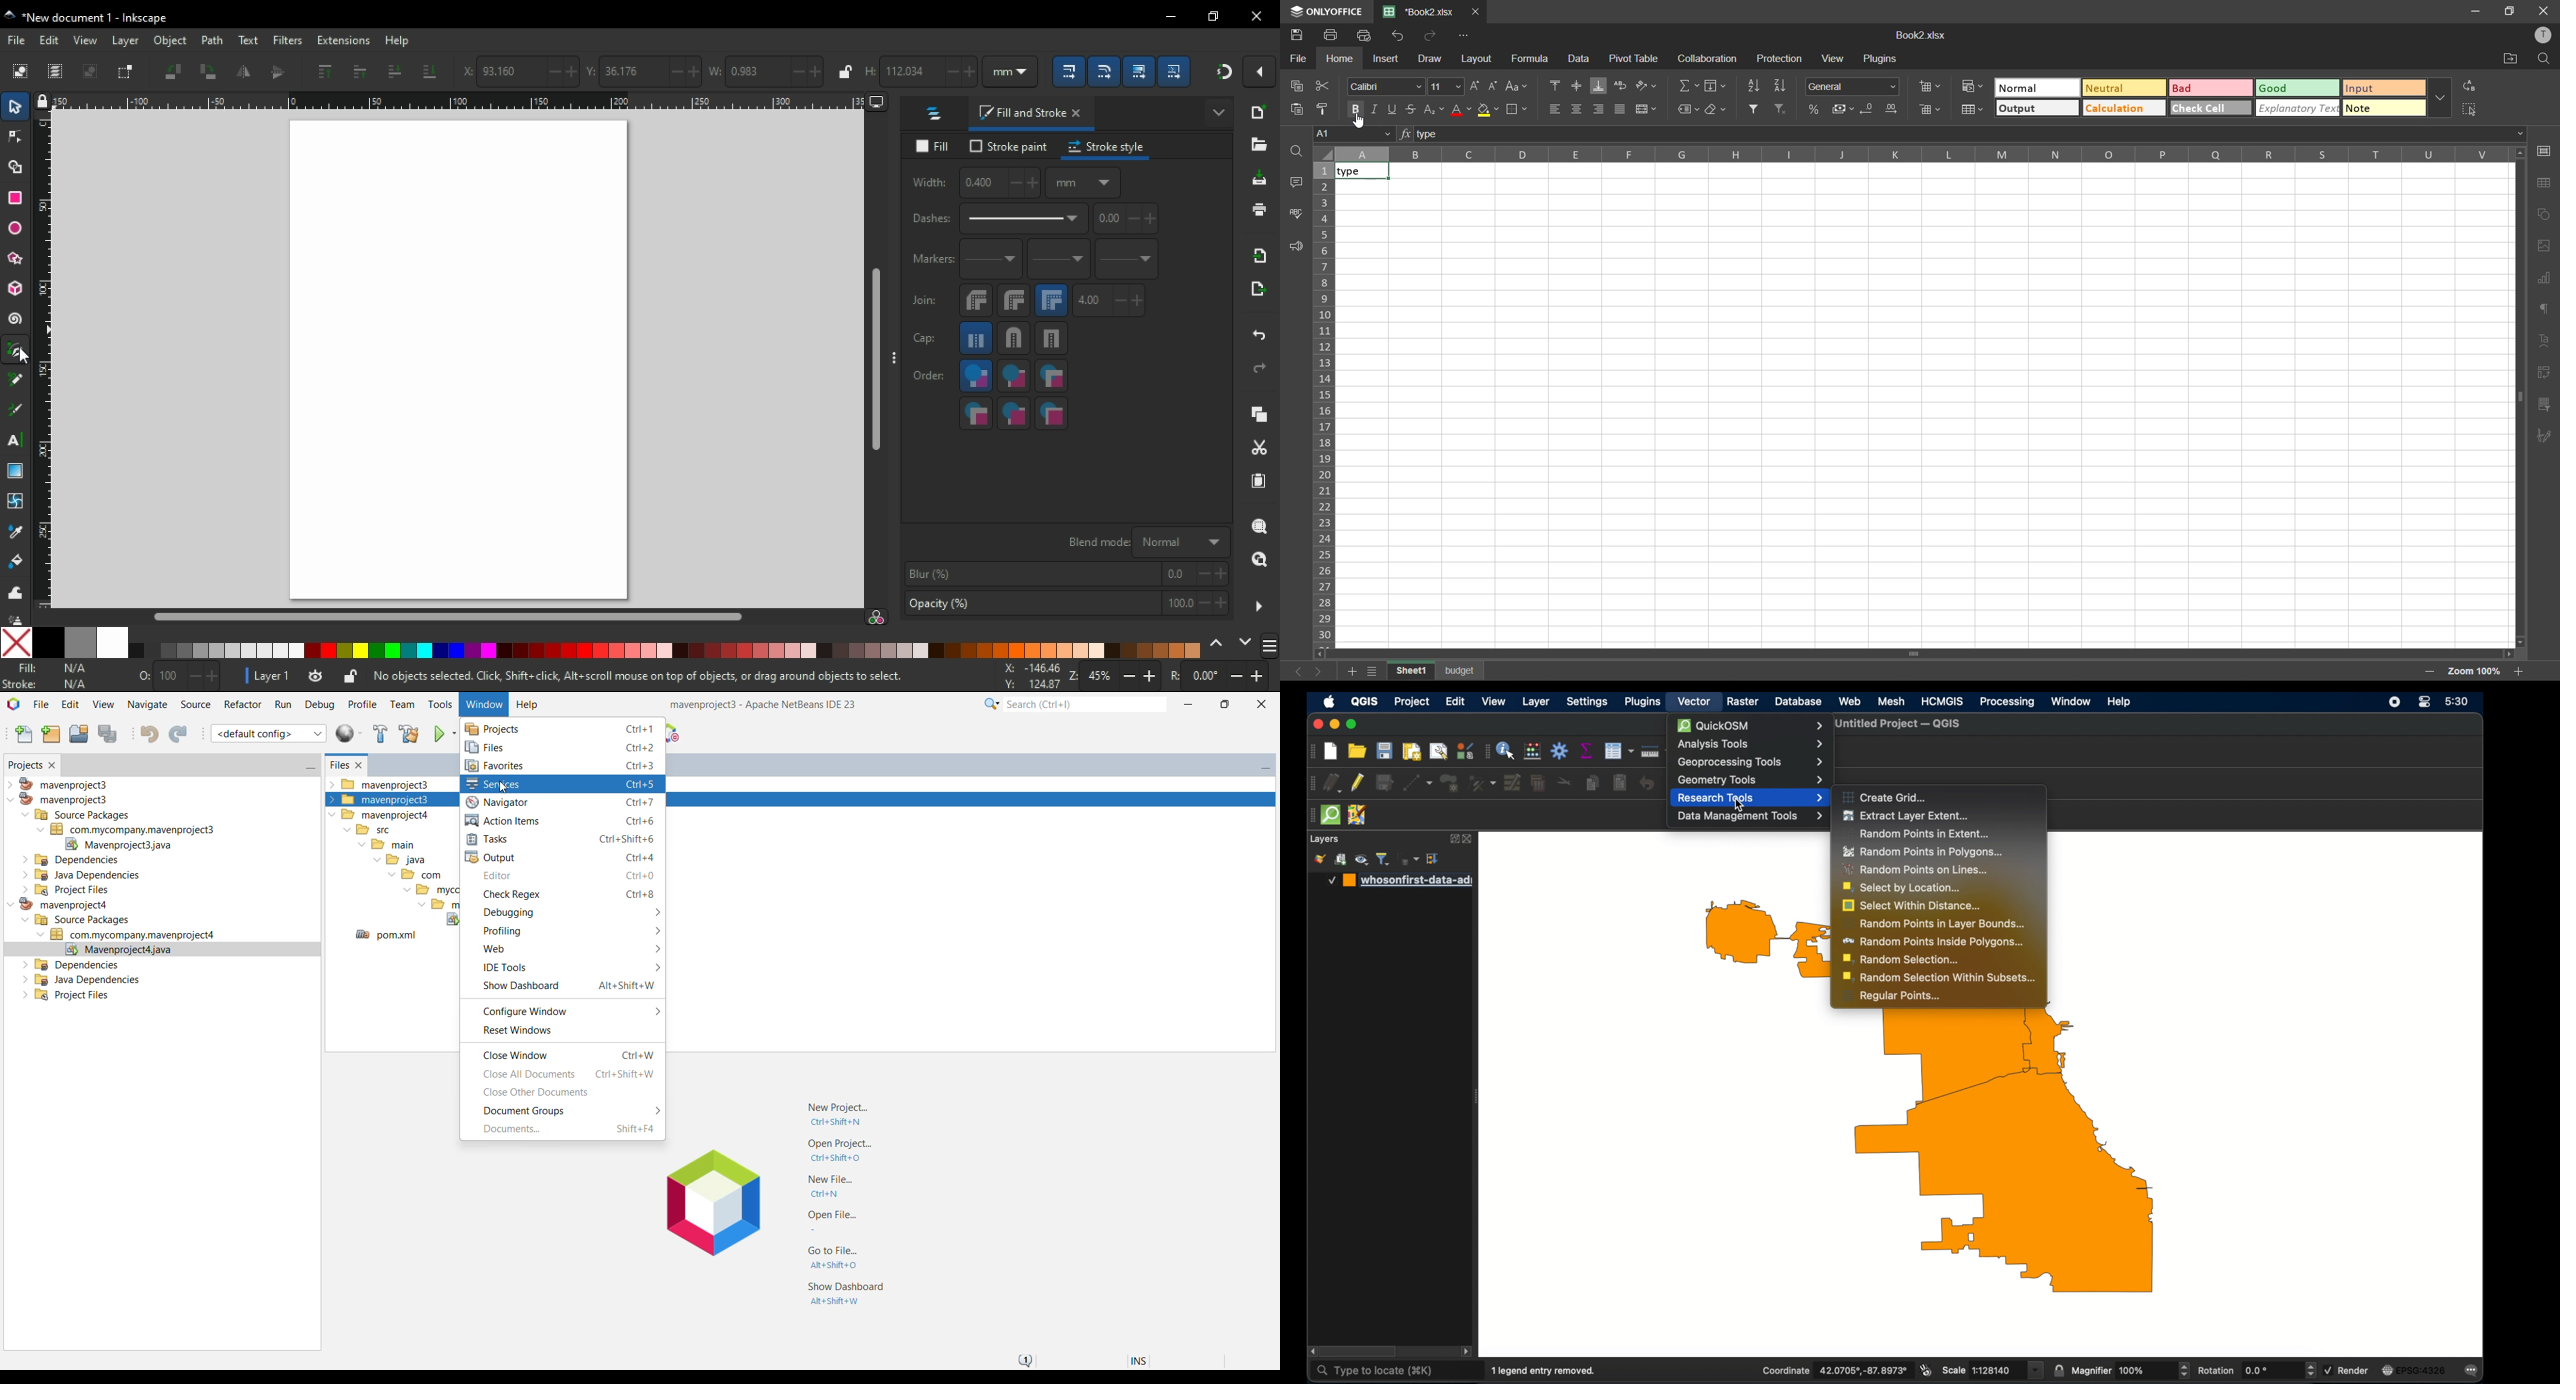 This screenshot has height=1400, width=2576. Describe the element at coordinates (1411, 751) in the screenshot. I see `print layout` at that location.